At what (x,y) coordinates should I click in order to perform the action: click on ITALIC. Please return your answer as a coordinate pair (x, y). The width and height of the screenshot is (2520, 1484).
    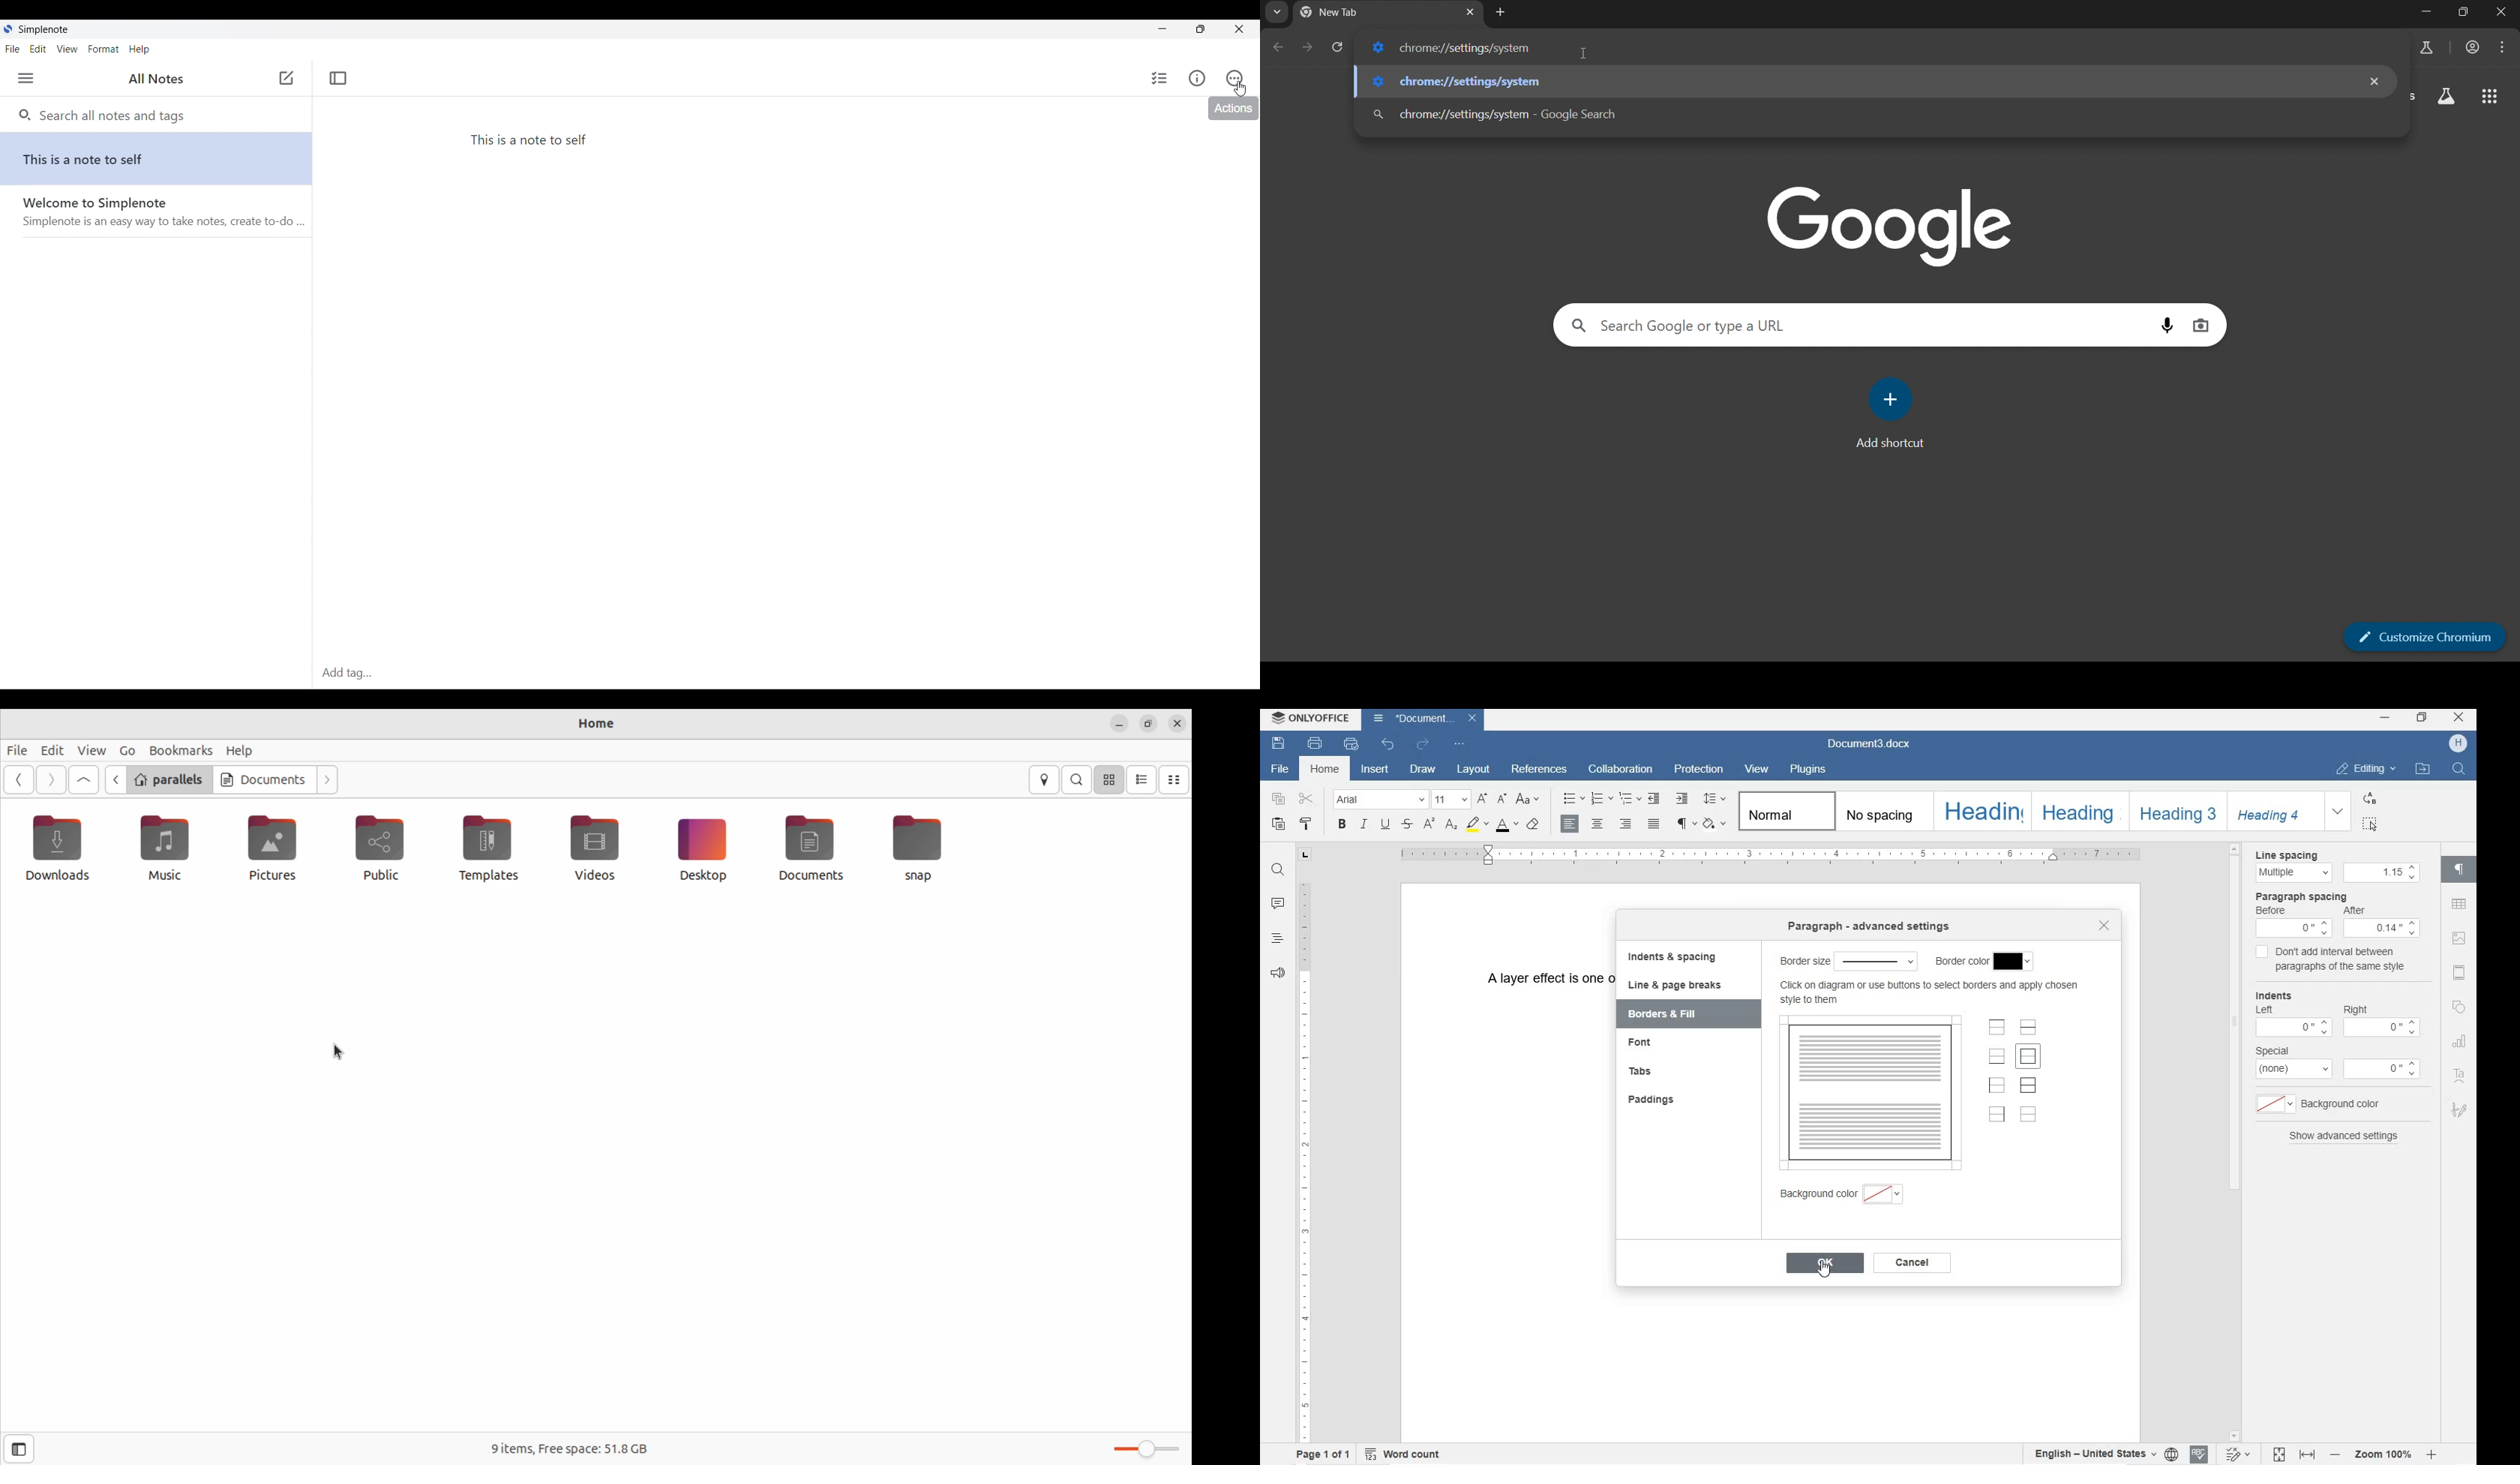
    Looking at the image, I should click on (1364, 825).